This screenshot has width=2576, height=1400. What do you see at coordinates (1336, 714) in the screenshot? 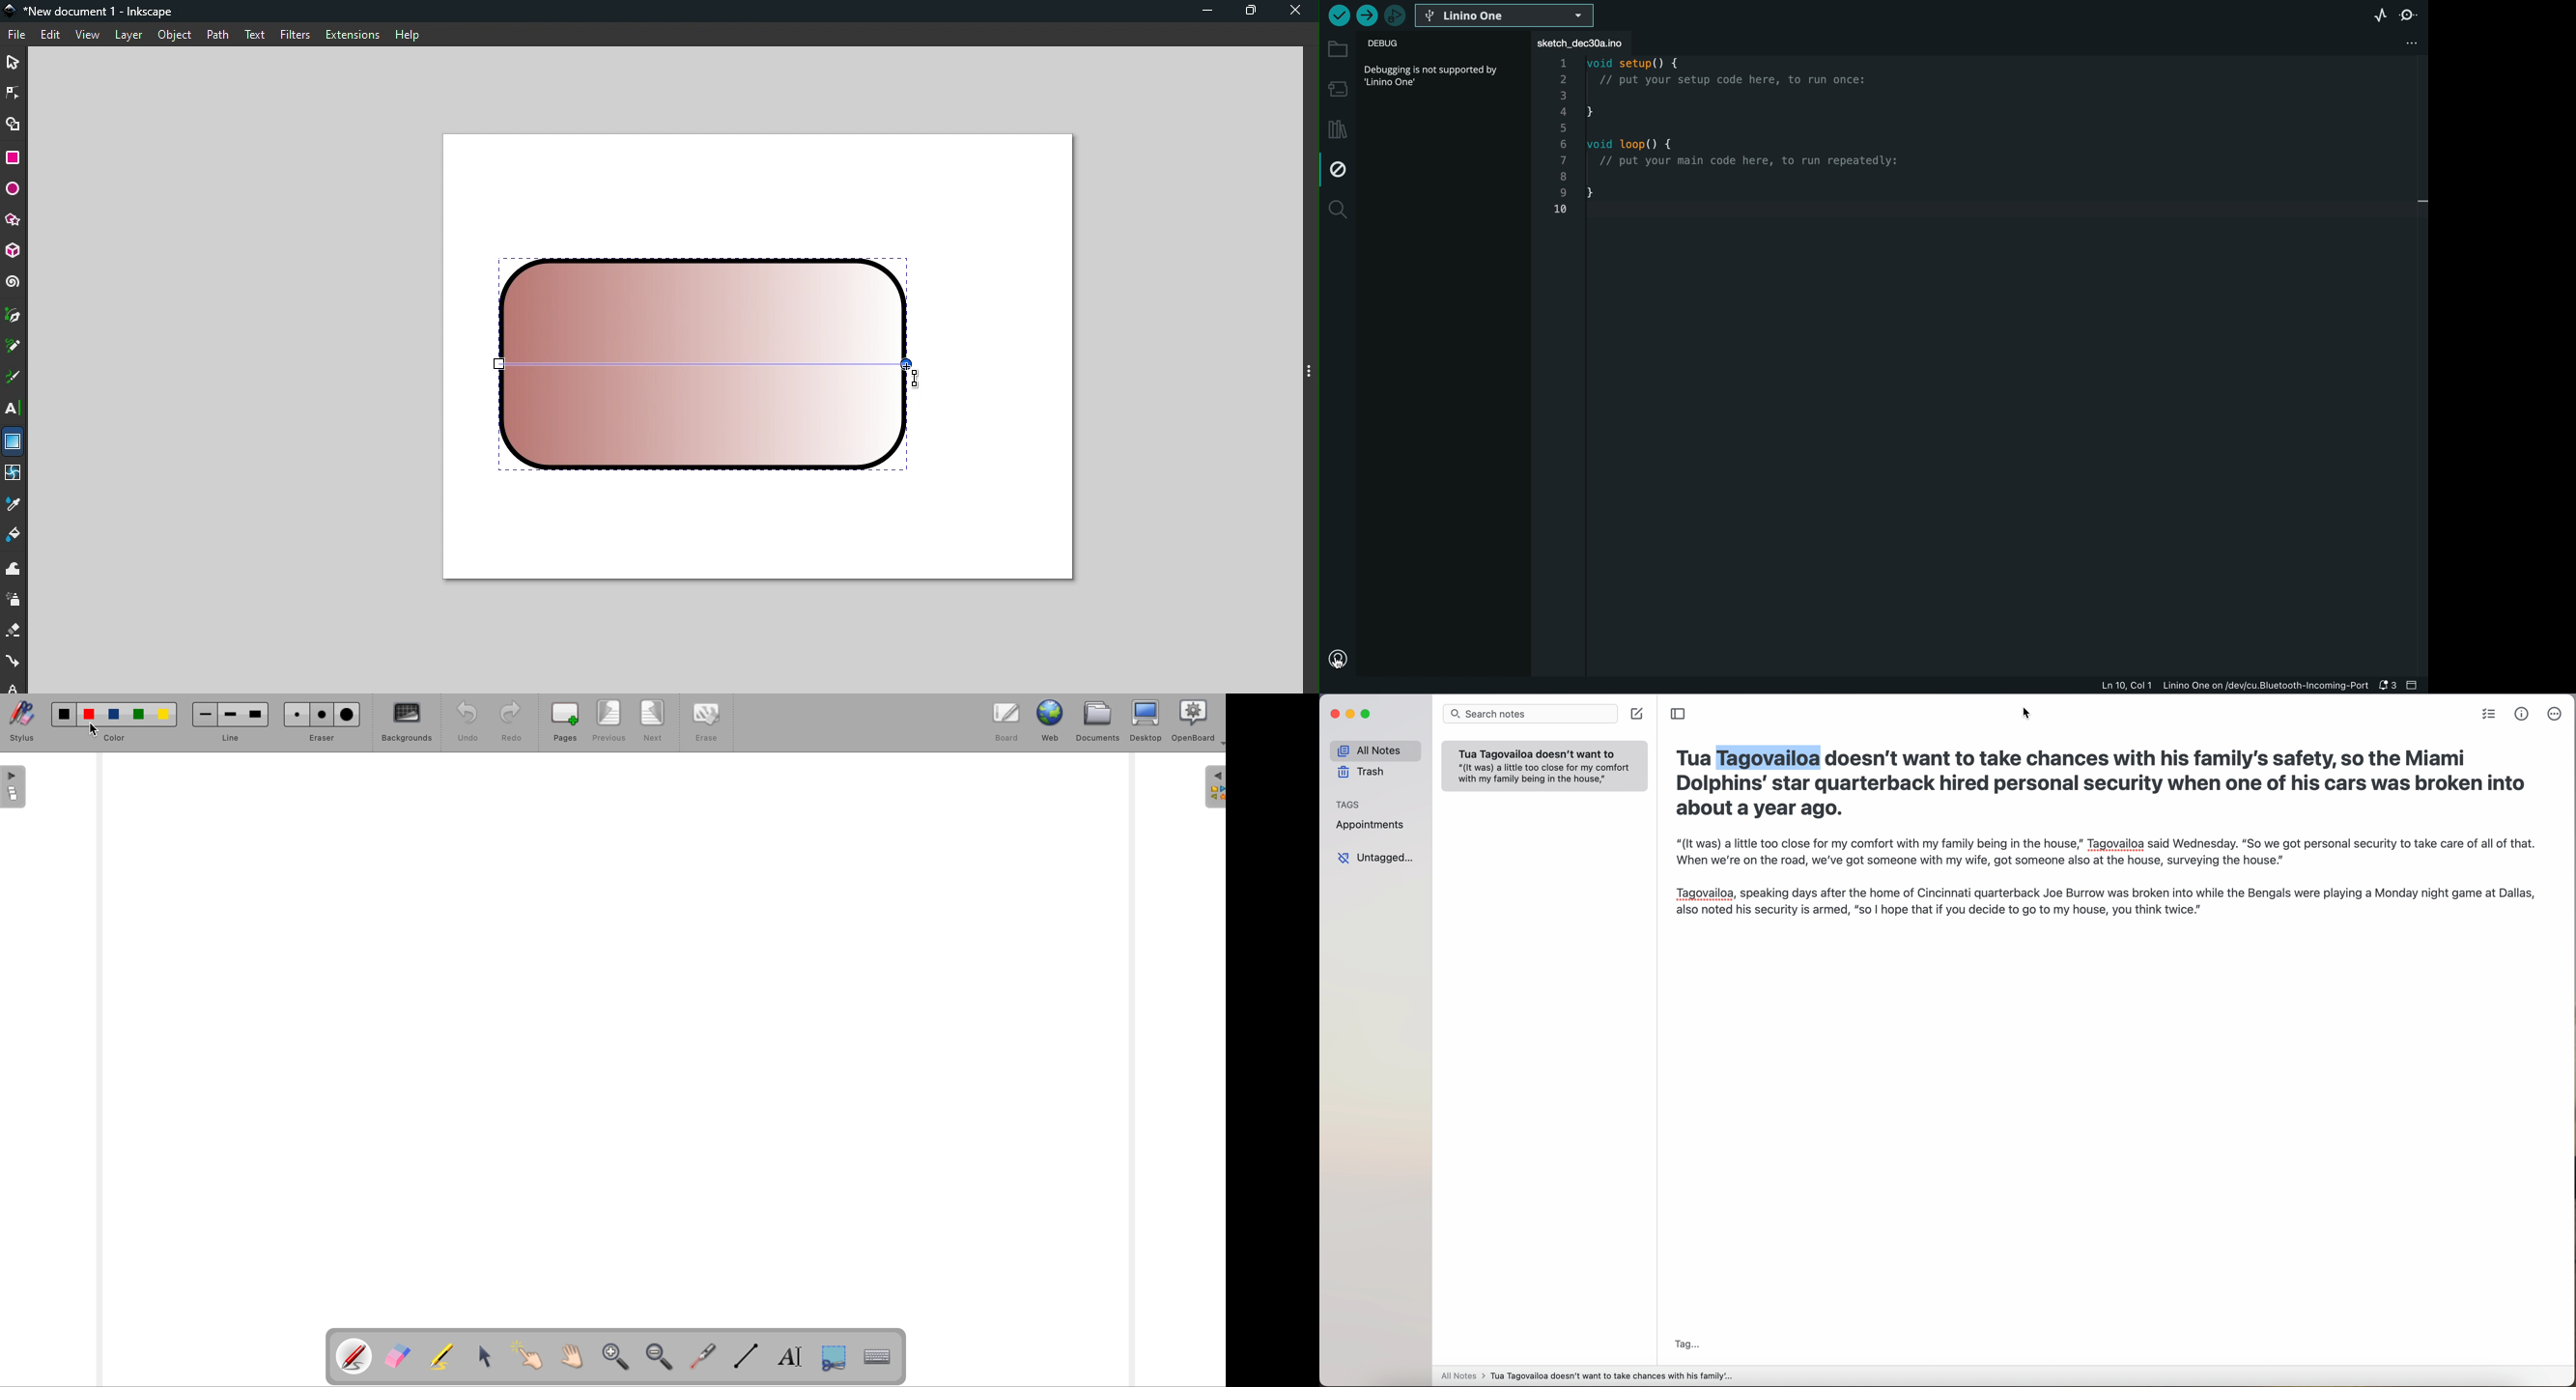
I see `close Simplenote` at bounding box center [1336, 714].